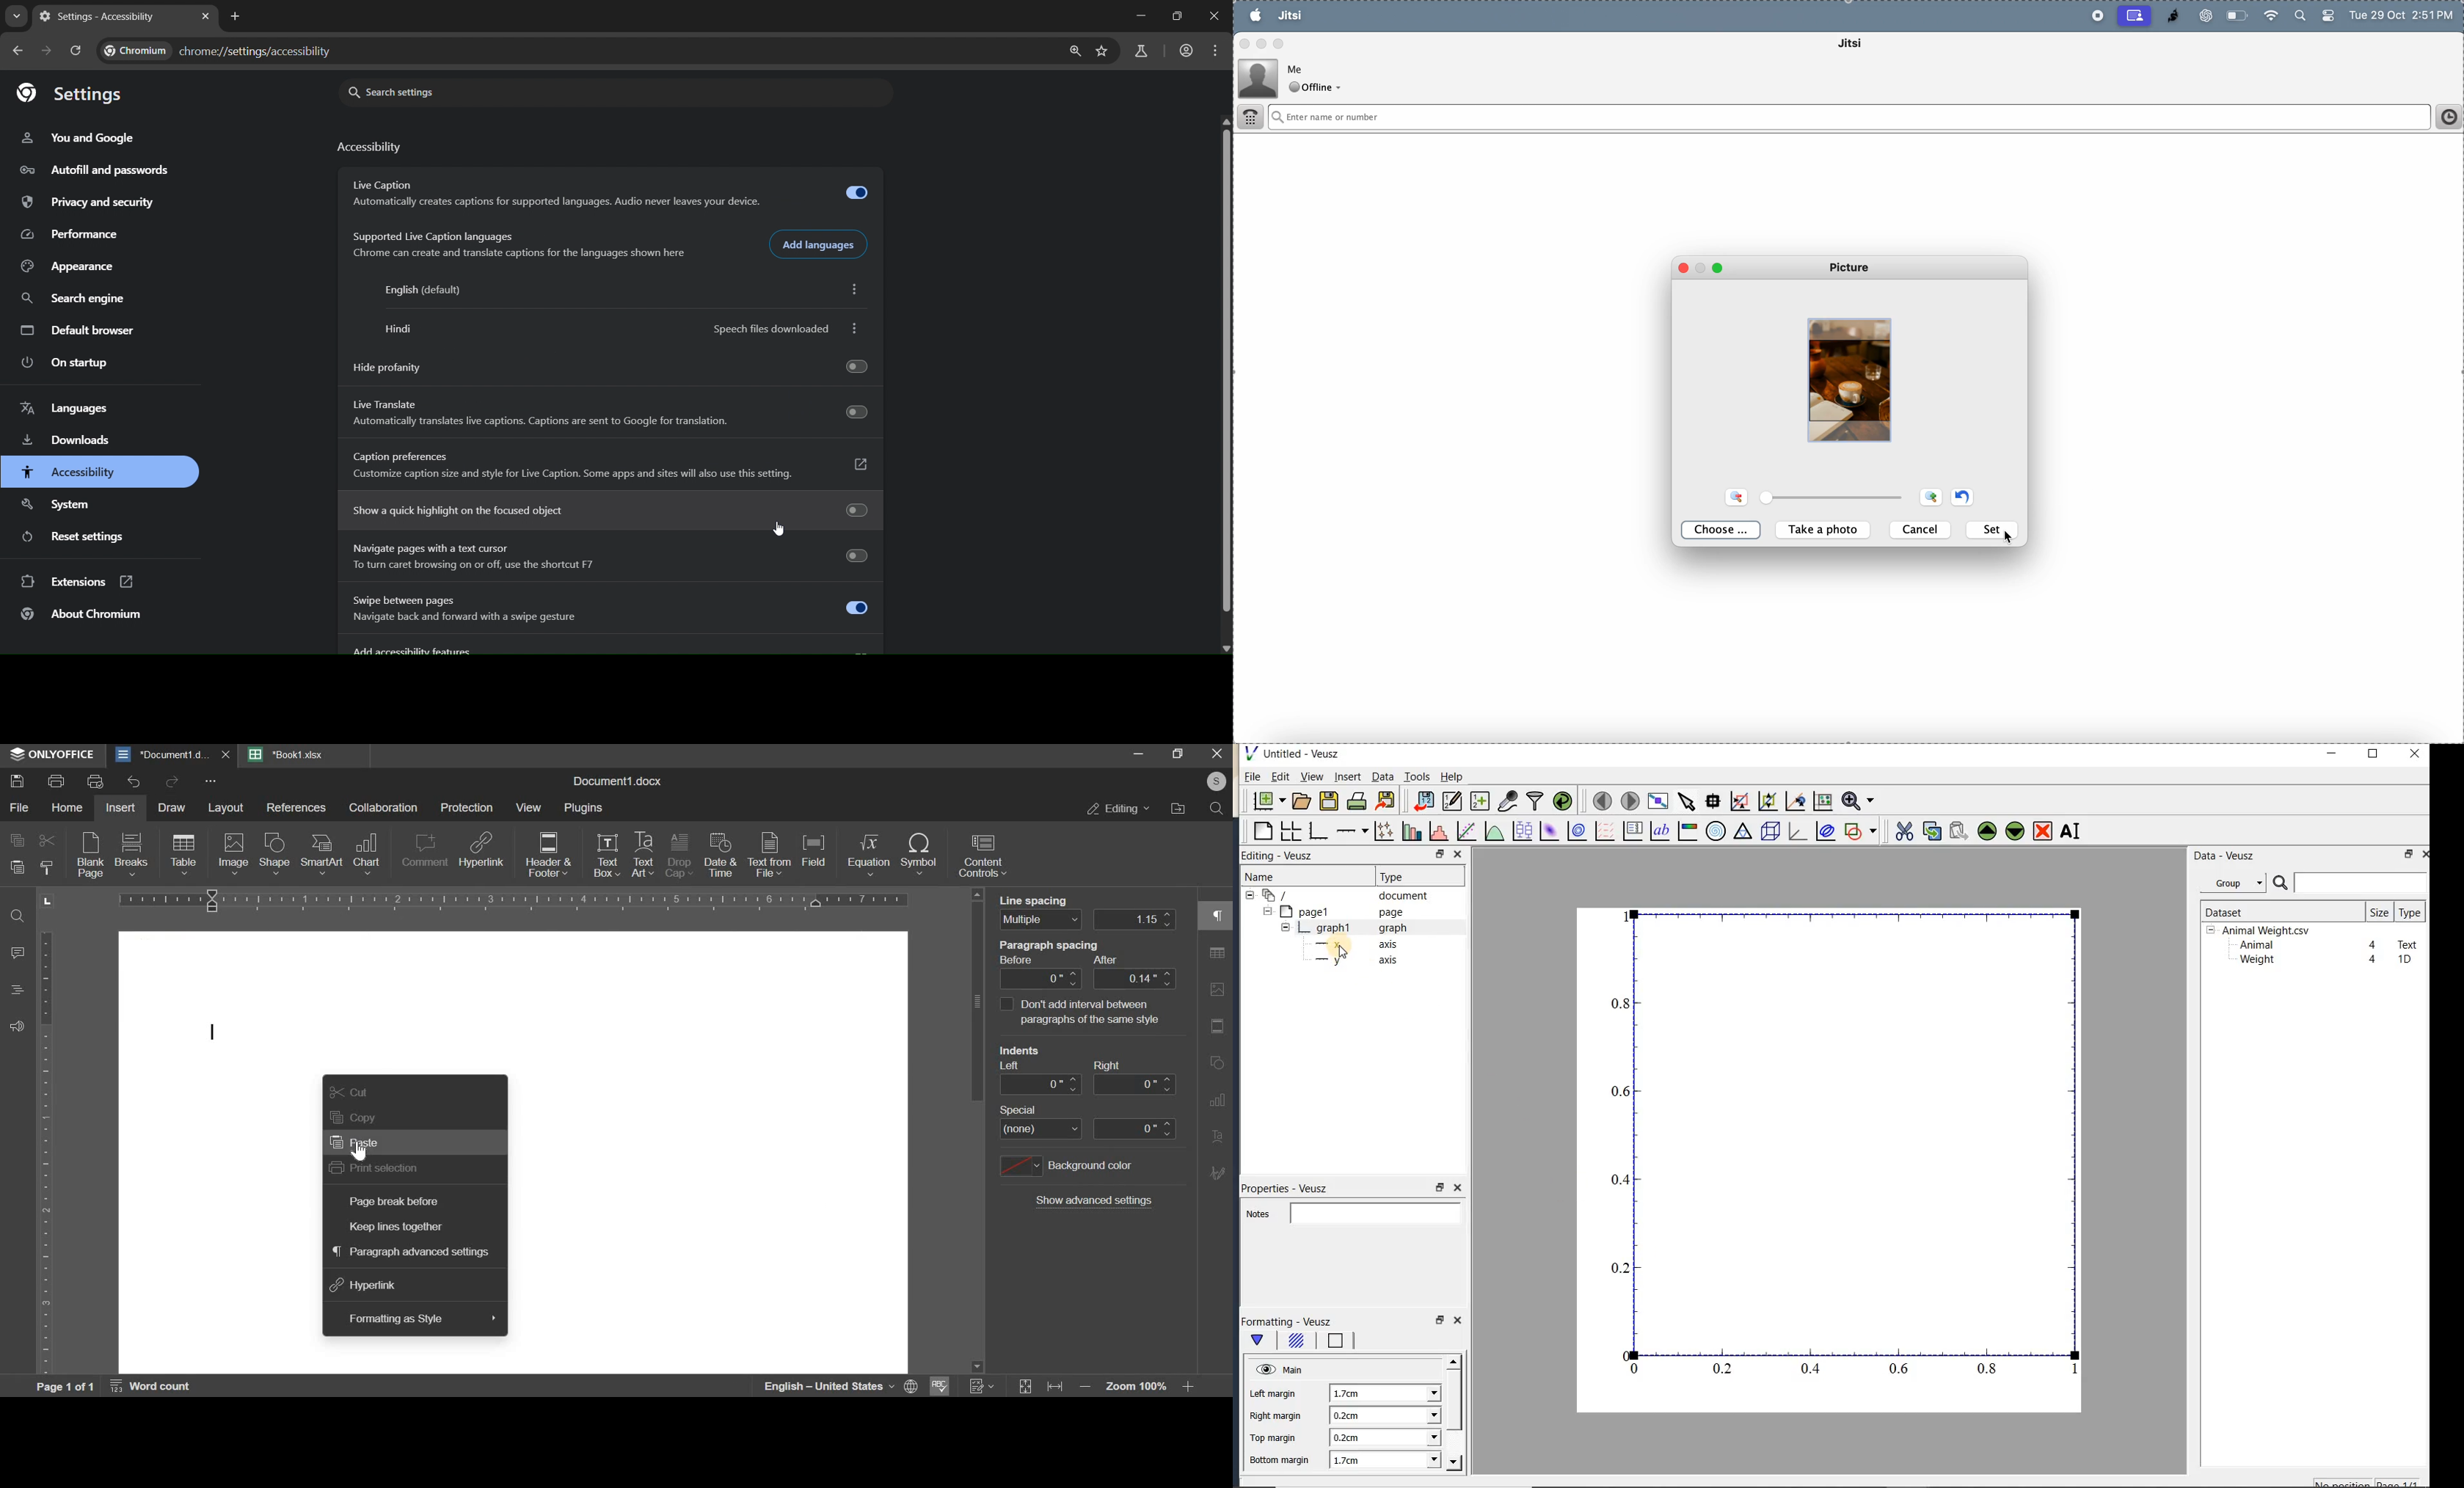 Image resolution: width=2464 pixels, height=1512 pixels. Describe the element at coordinates (1253, 777) in the screenshot. I see `File` at that location.